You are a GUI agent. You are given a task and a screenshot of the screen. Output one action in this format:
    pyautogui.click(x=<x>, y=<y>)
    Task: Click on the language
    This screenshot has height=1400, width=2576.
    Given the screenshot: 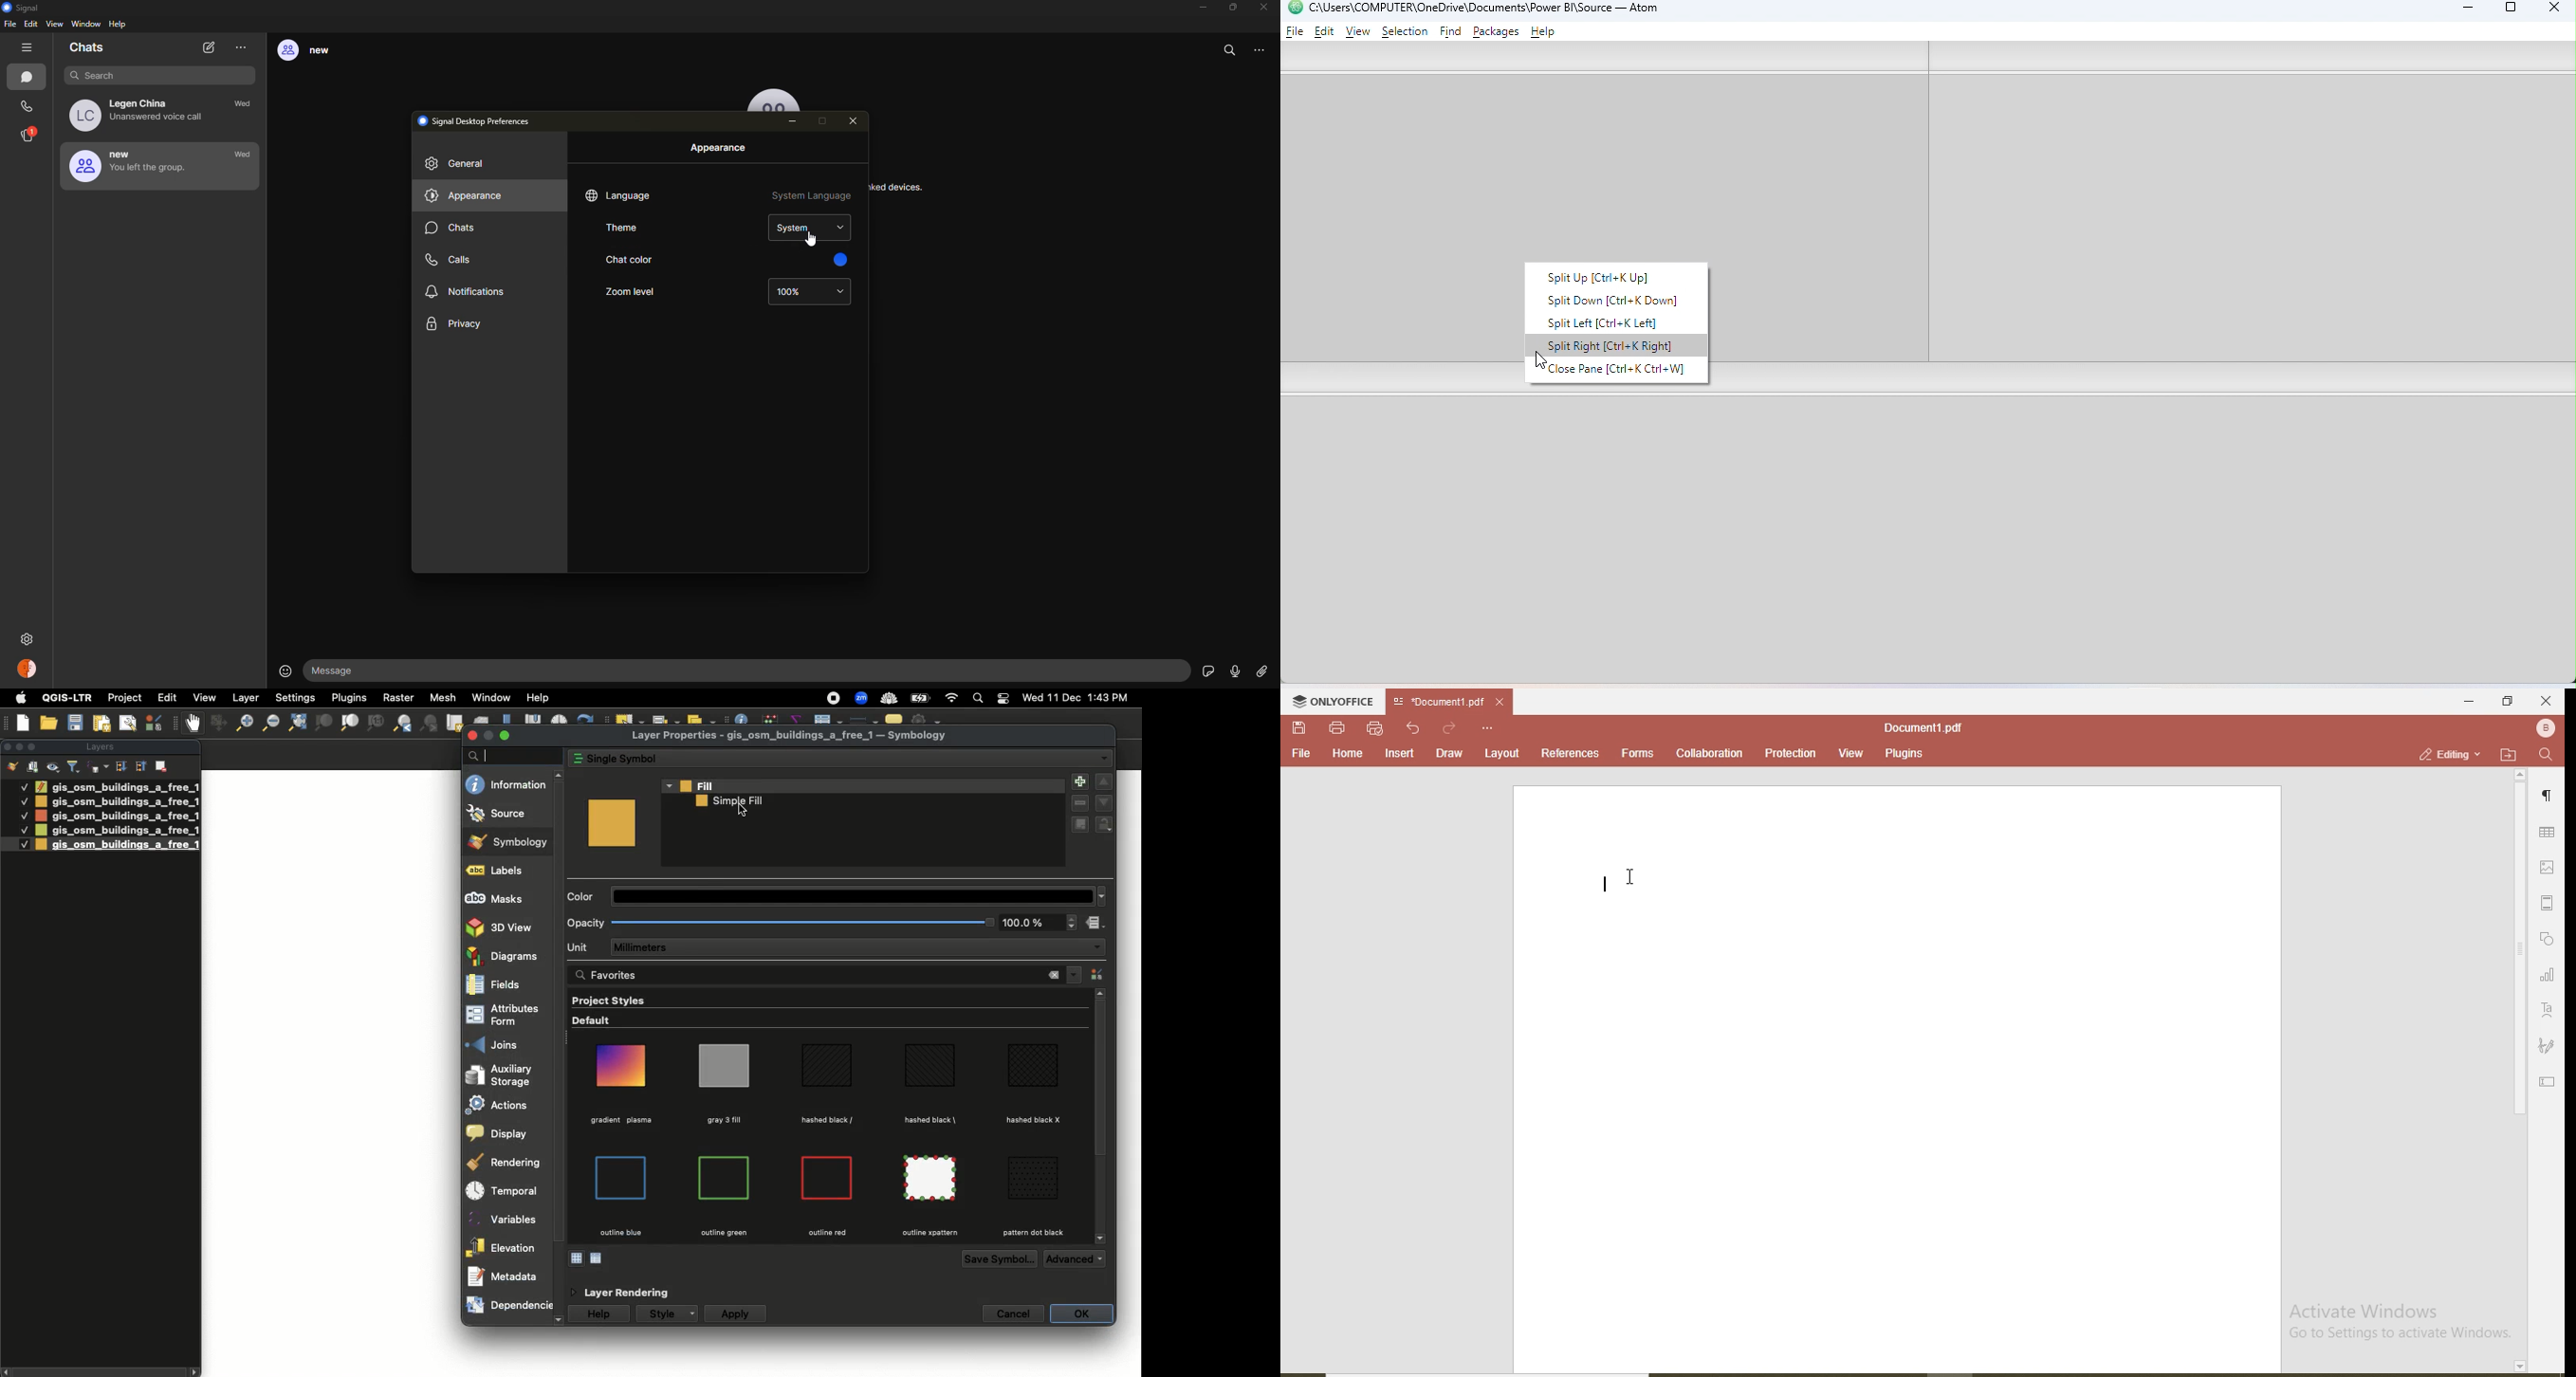 What is the action you would take?
    pyautogui.click(x=621, y=195)
    